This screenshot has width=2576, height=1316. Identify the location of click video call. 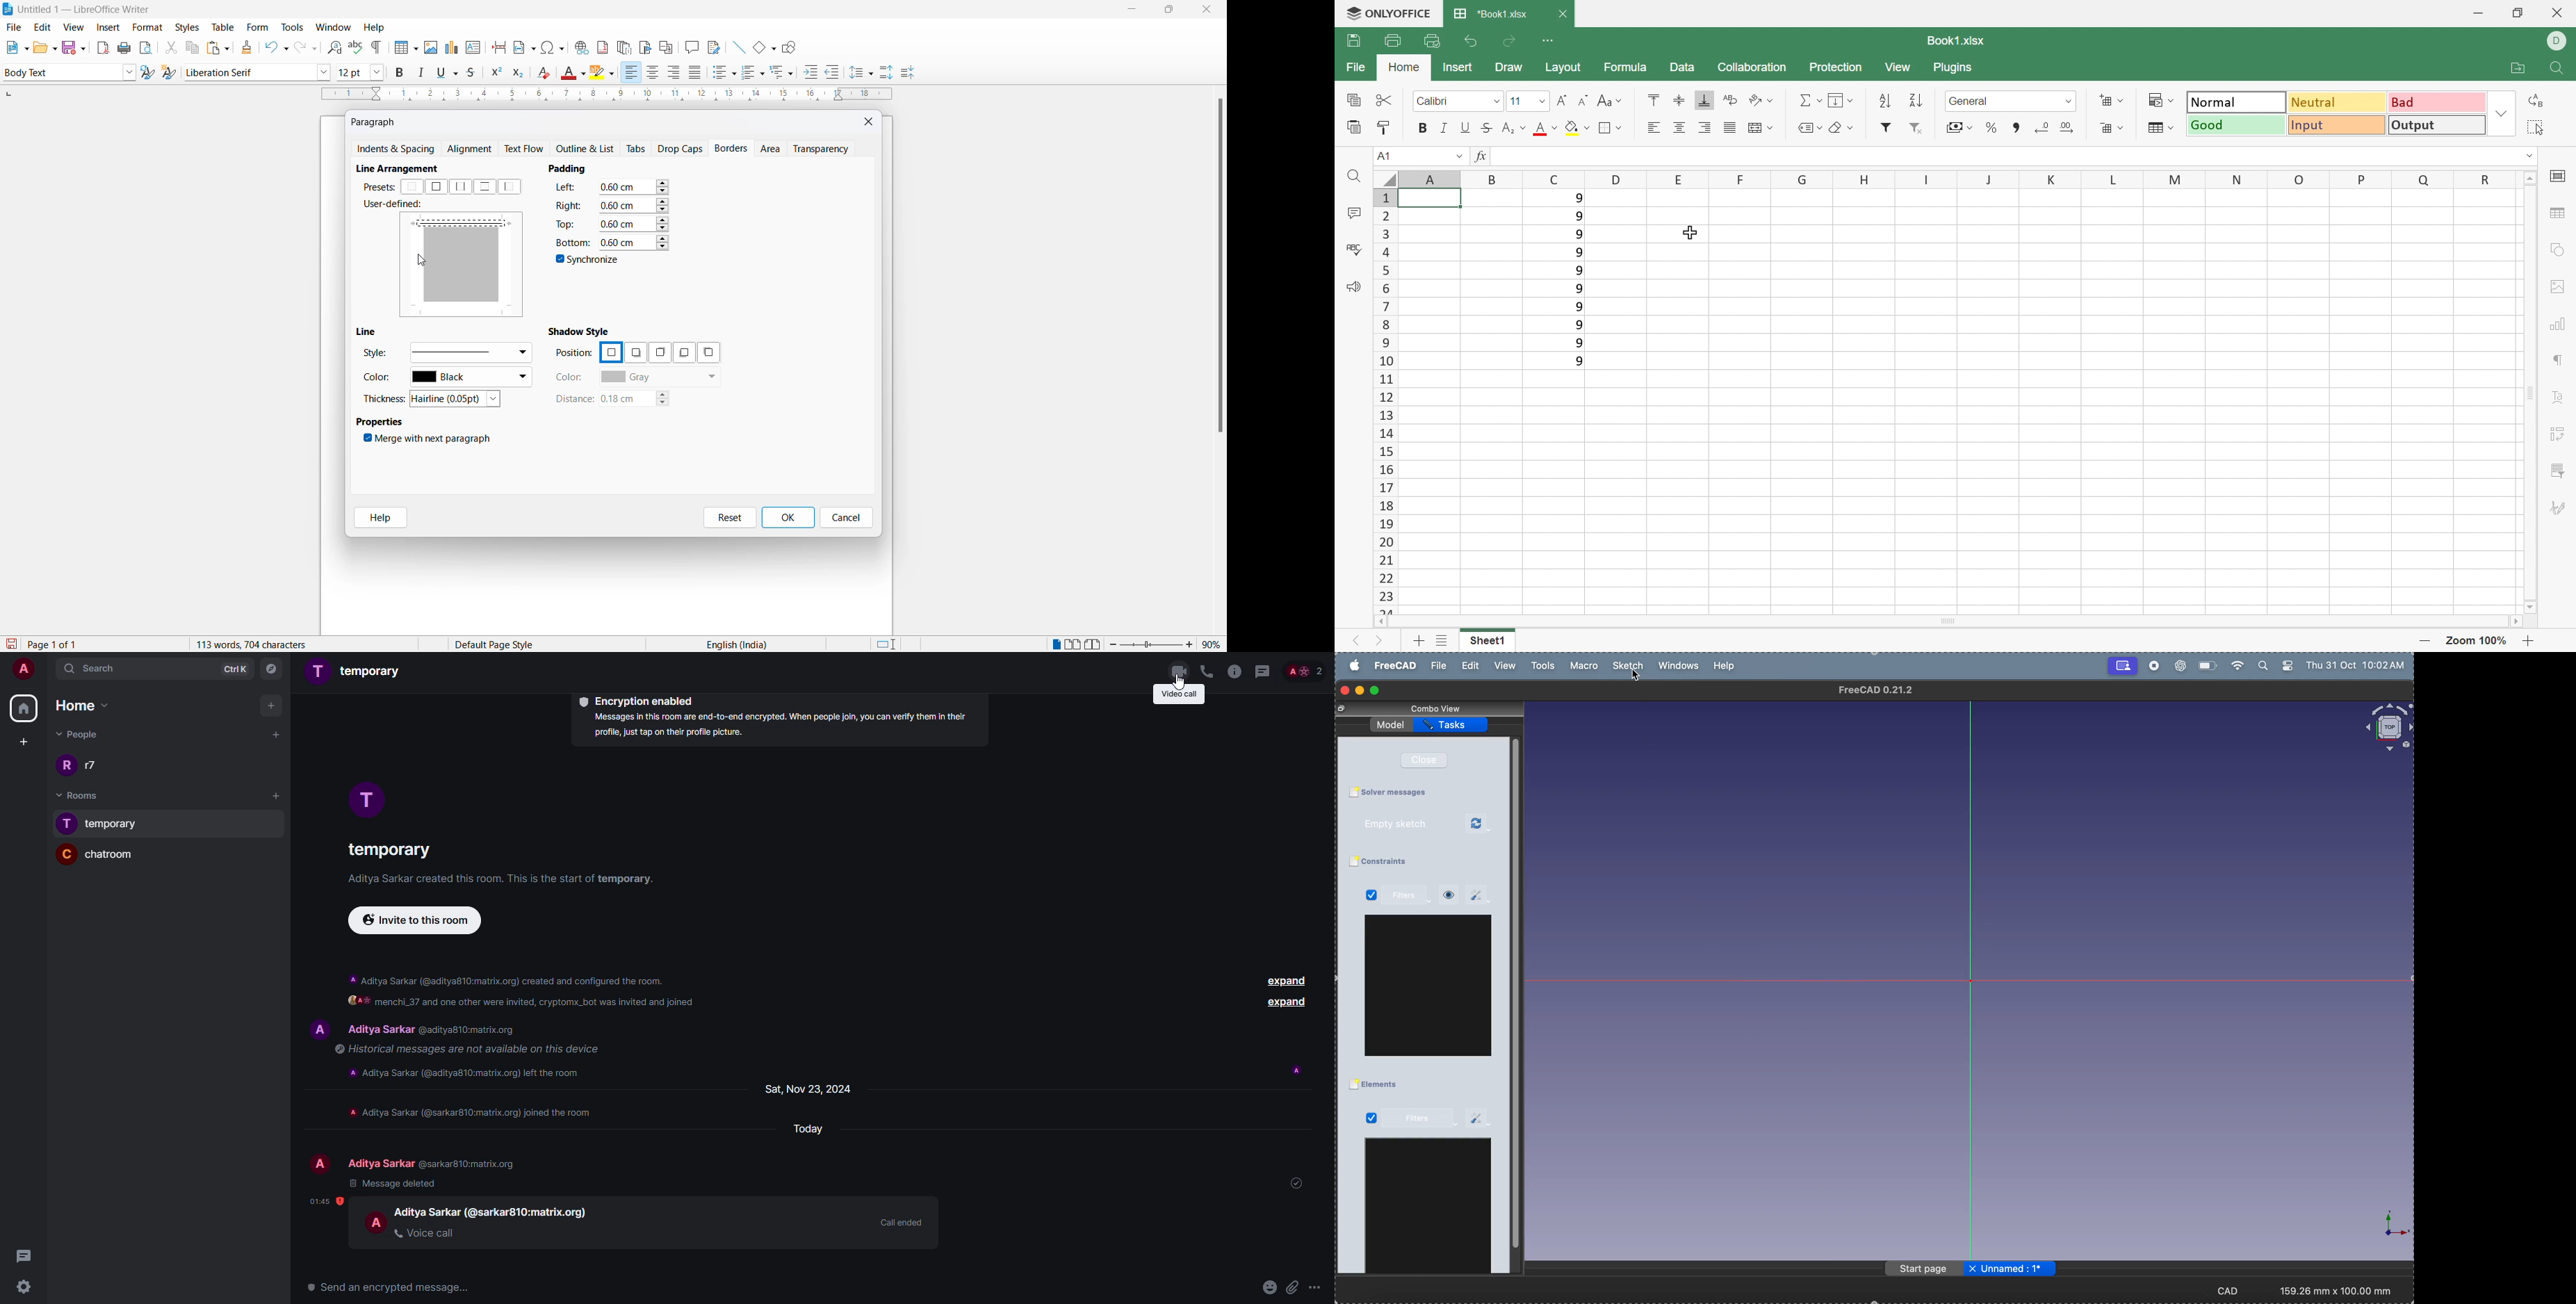
(1180, 671).